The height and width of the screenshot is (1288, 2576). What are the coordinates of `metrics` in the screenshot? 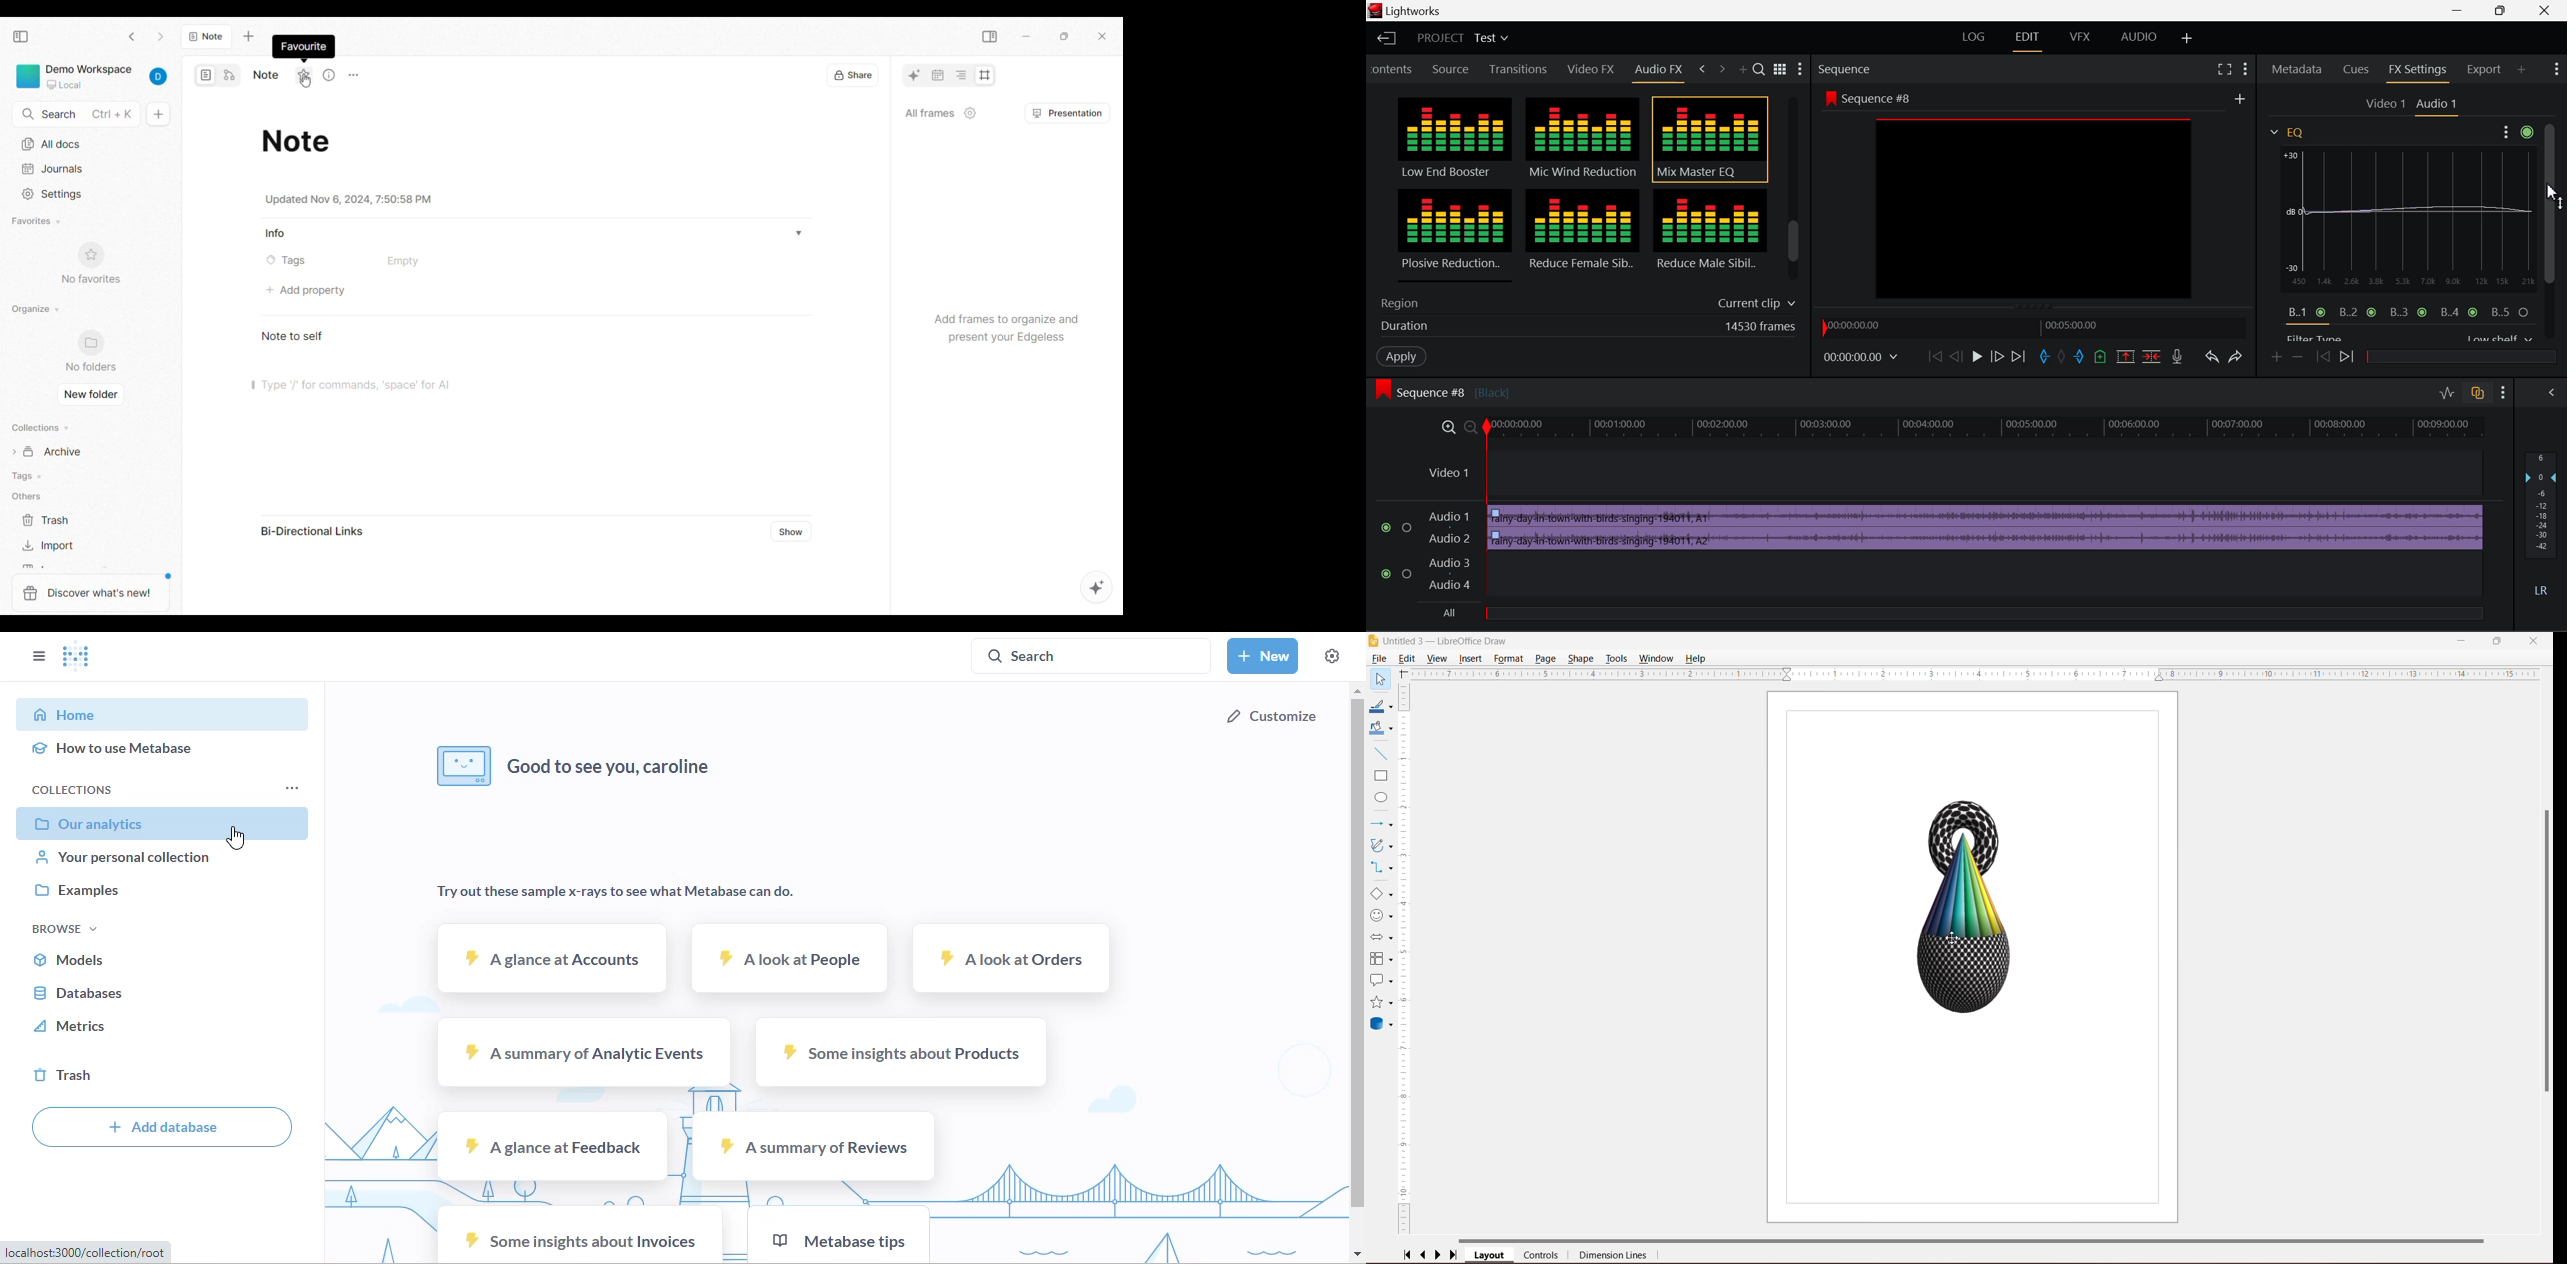 It's located at (71, 1026).